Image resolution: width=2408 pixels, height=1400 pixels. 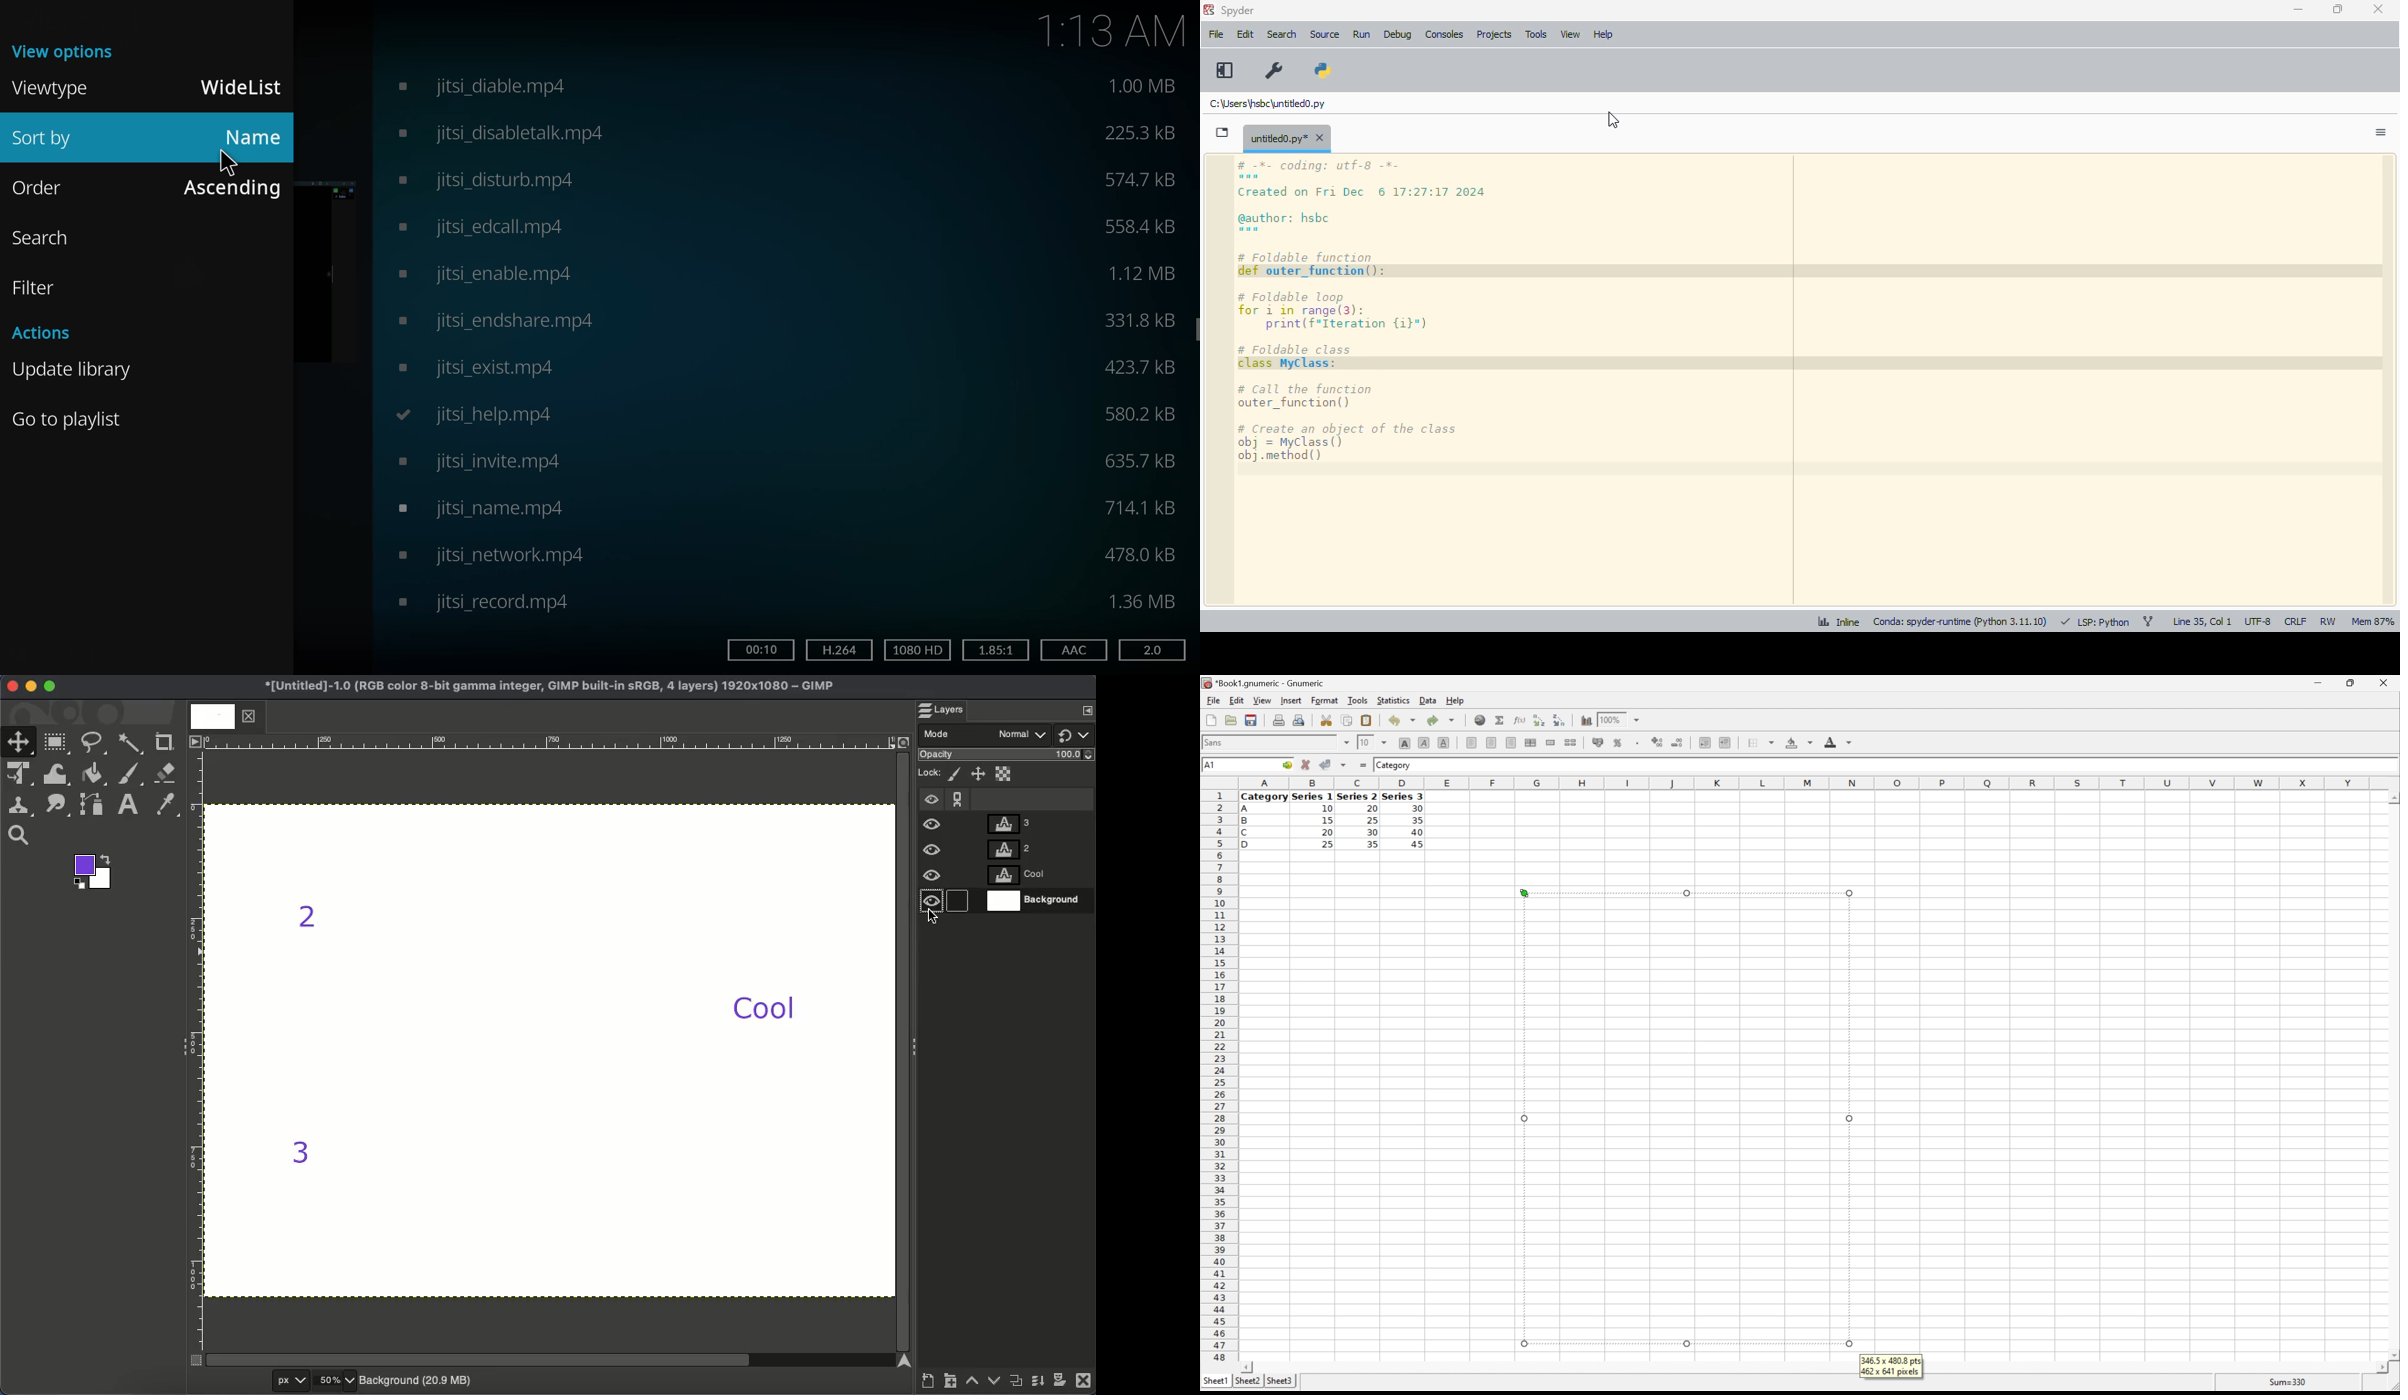 What do you see at coordinates (1209, 10) in the screenshot?
I see `logo` at bounding box center [1209, 10].